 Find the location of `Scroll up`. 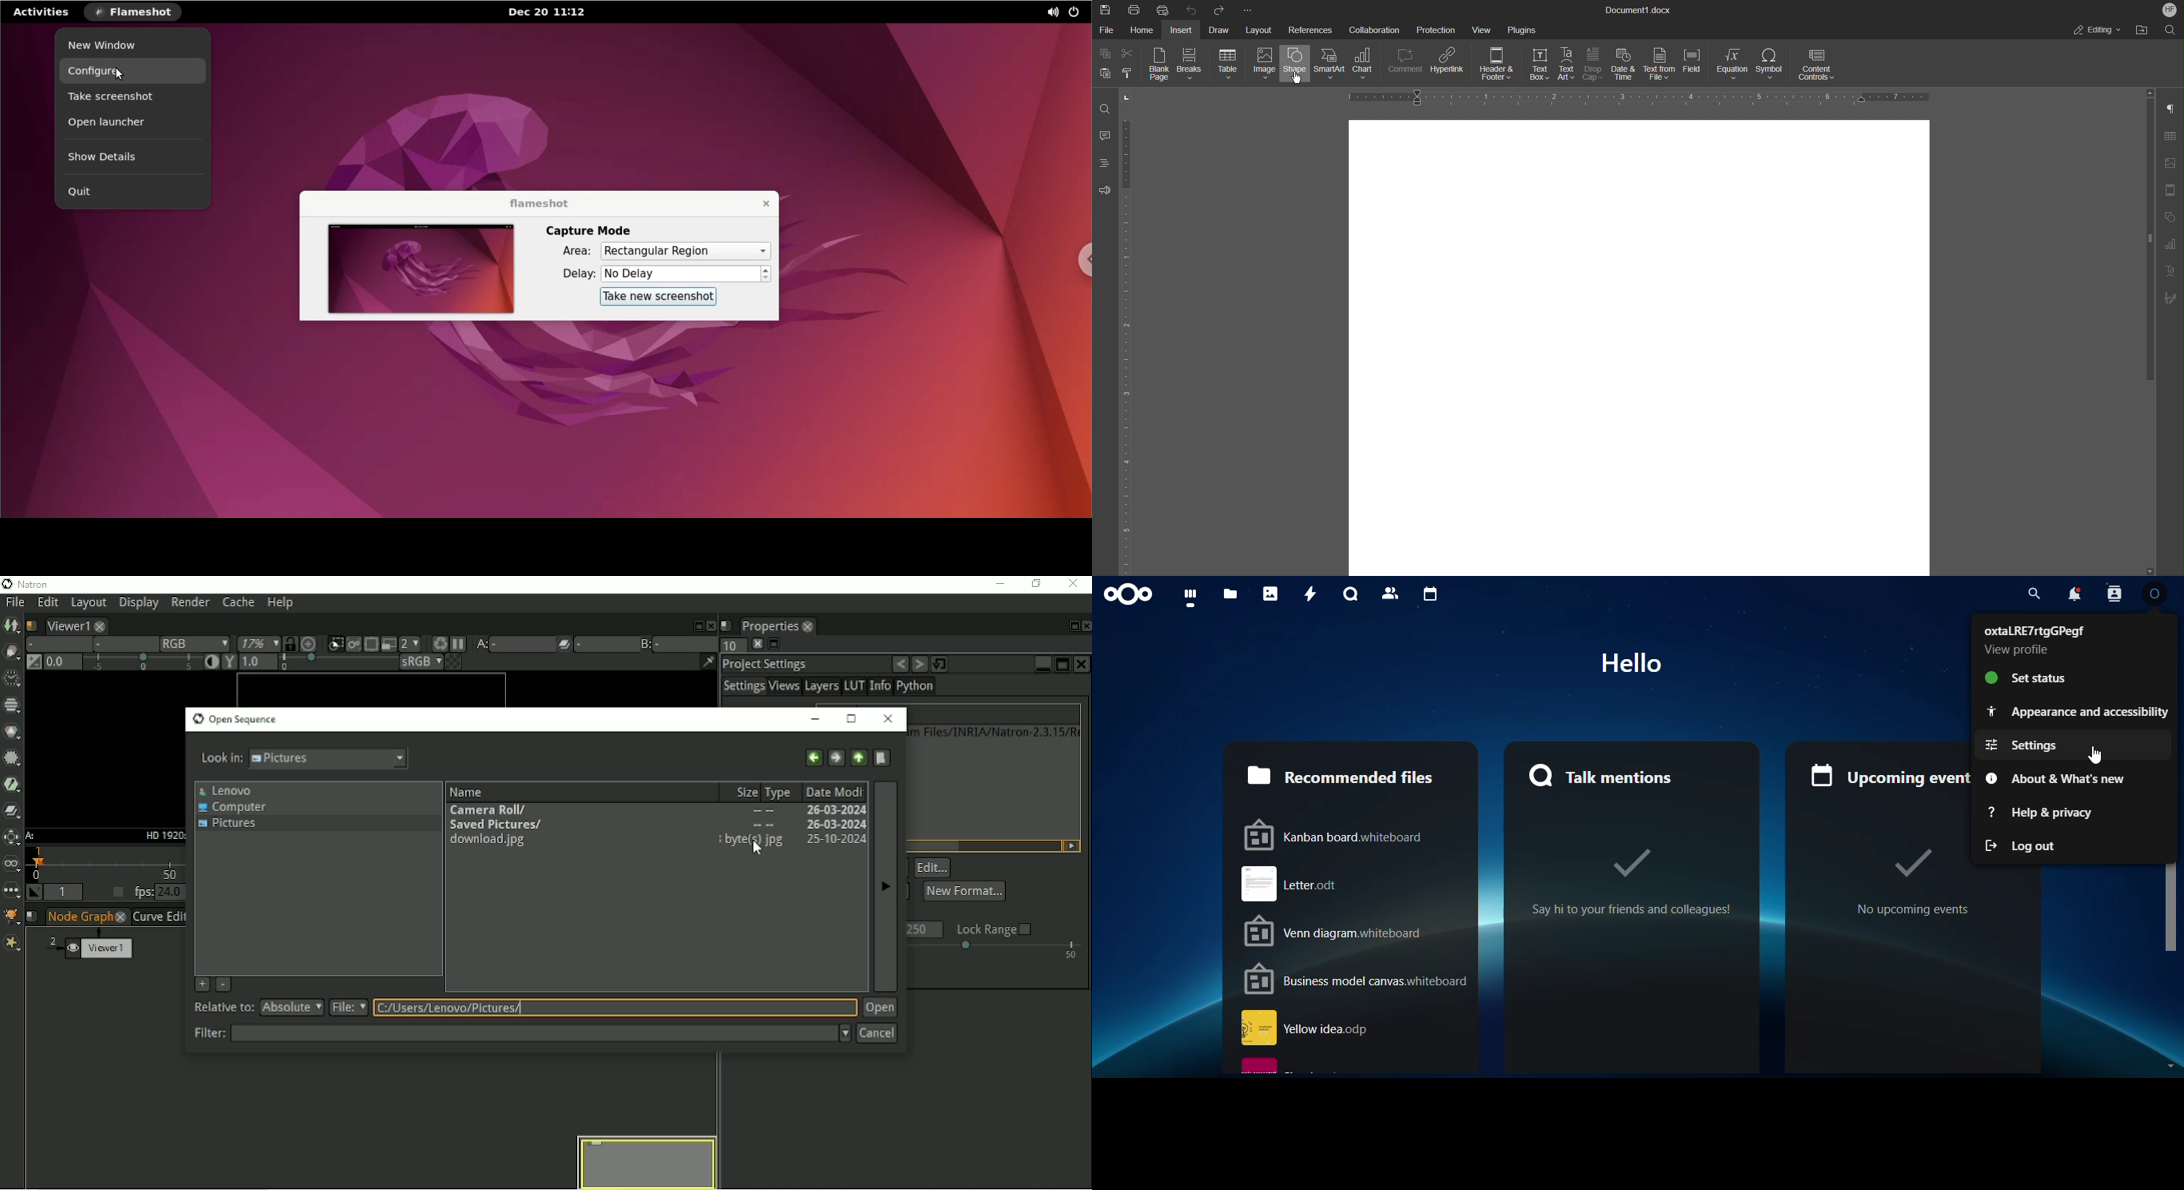

Scroll up is located at coordinates (2150, 92).